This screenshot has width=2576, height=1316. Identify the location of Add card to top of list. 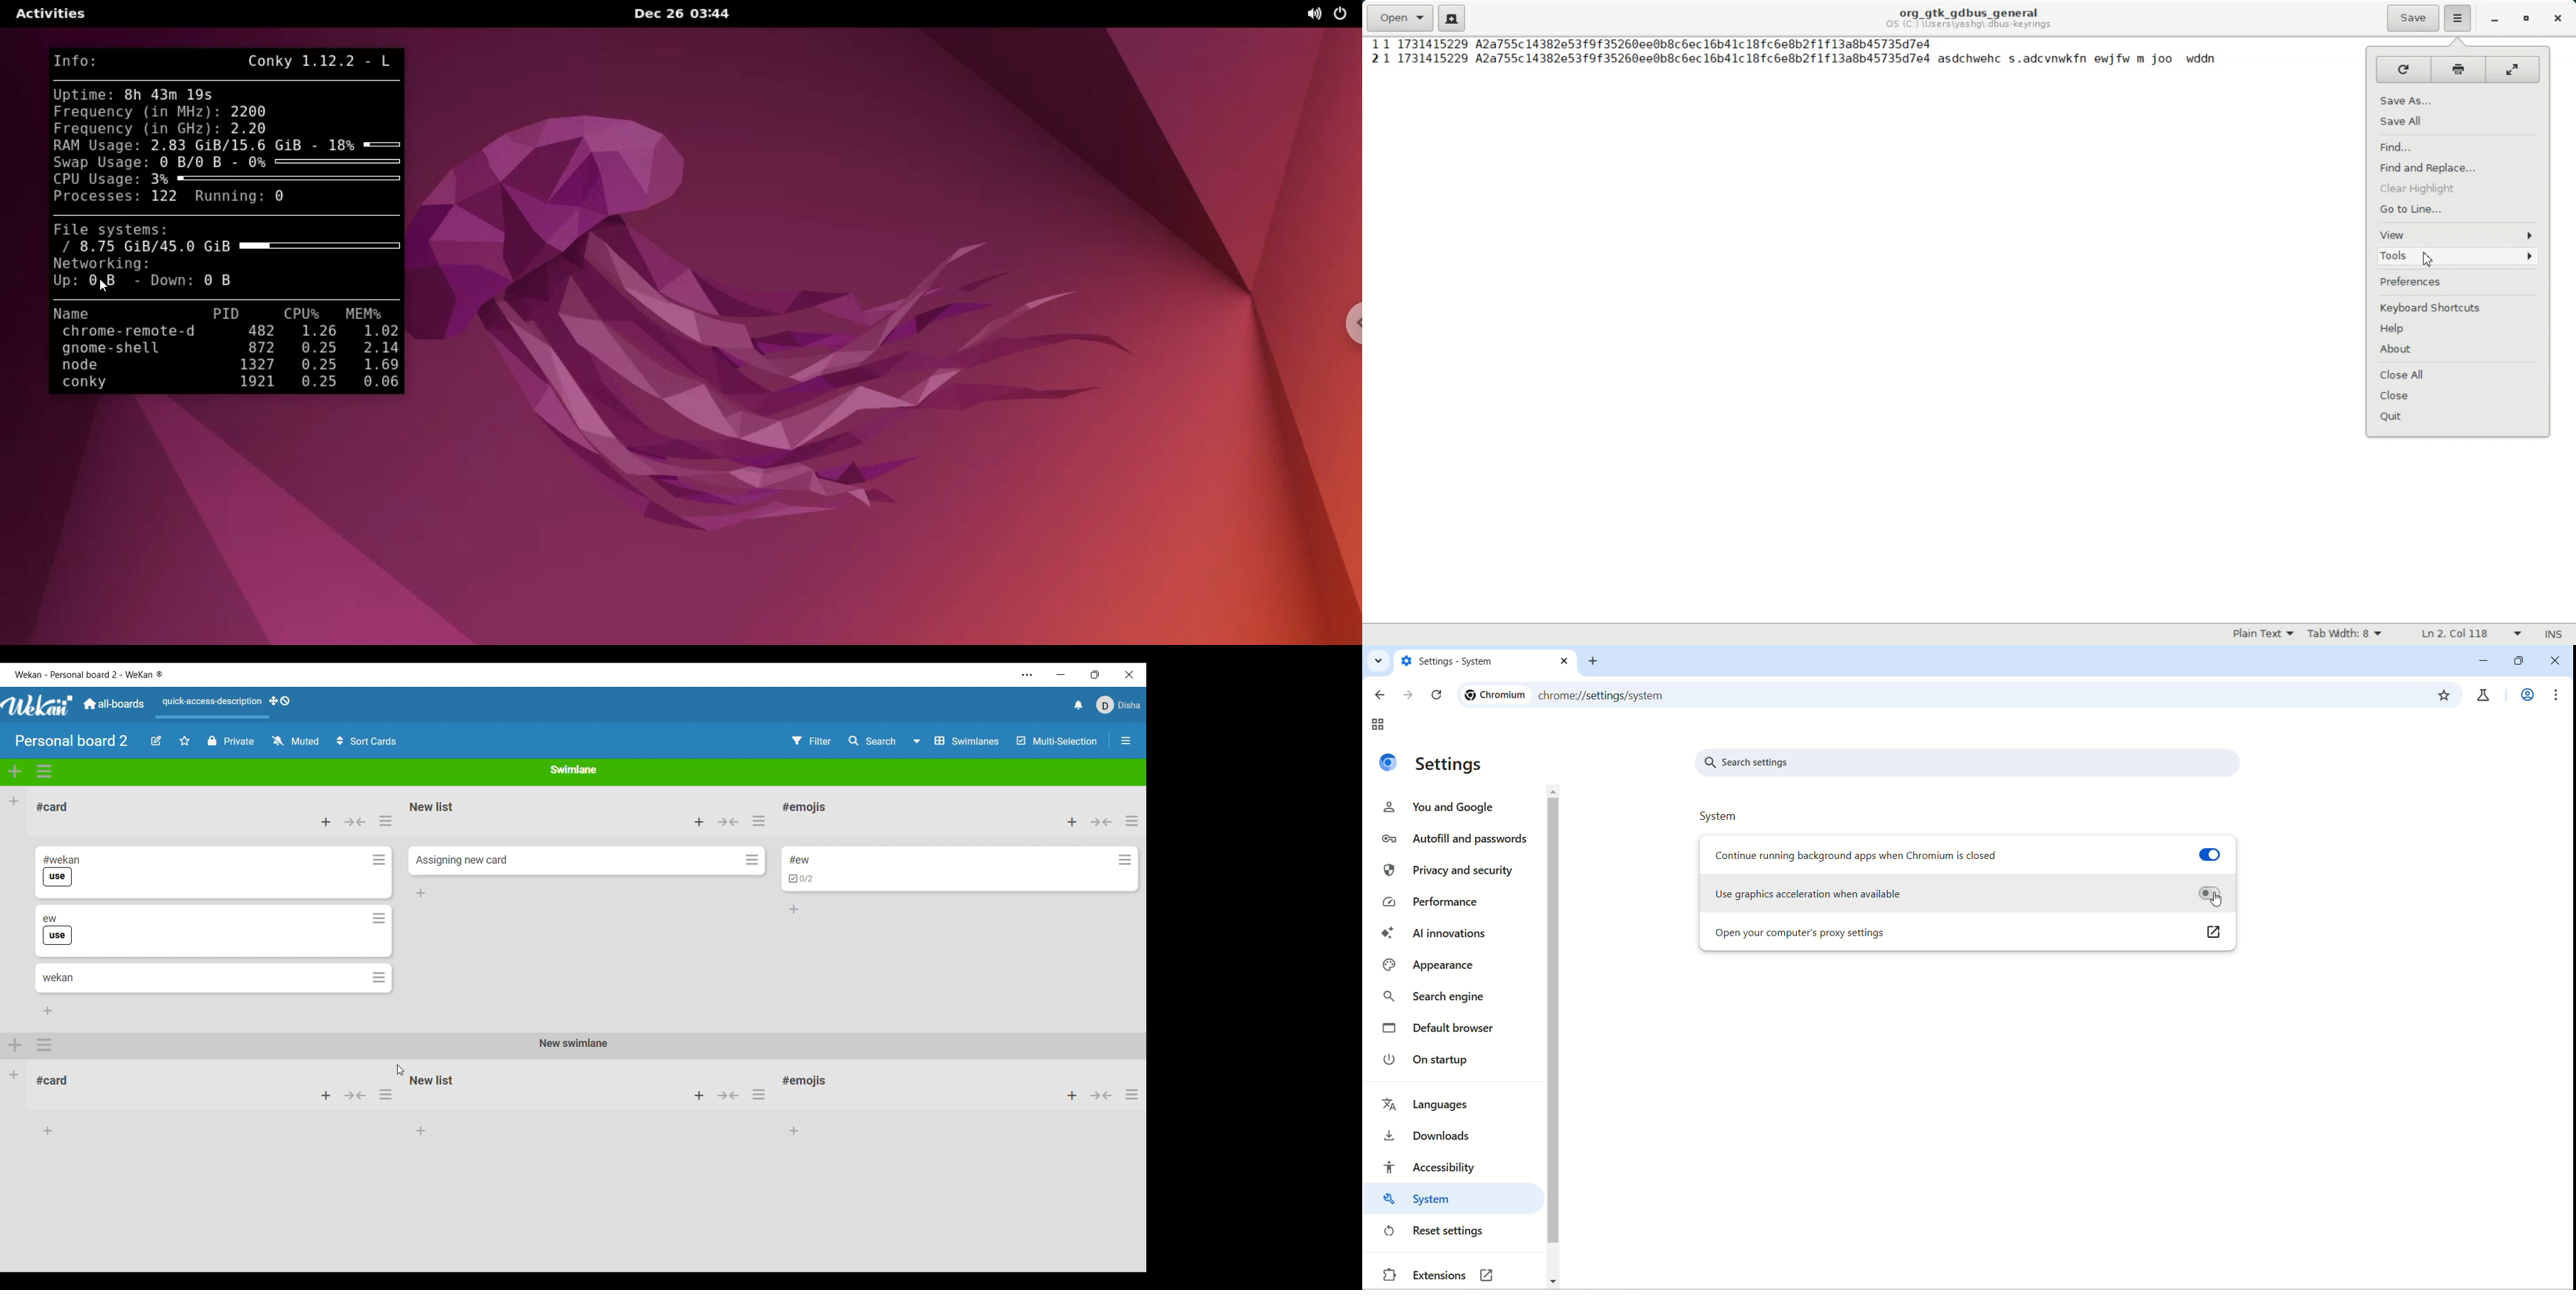
(1072, 822).